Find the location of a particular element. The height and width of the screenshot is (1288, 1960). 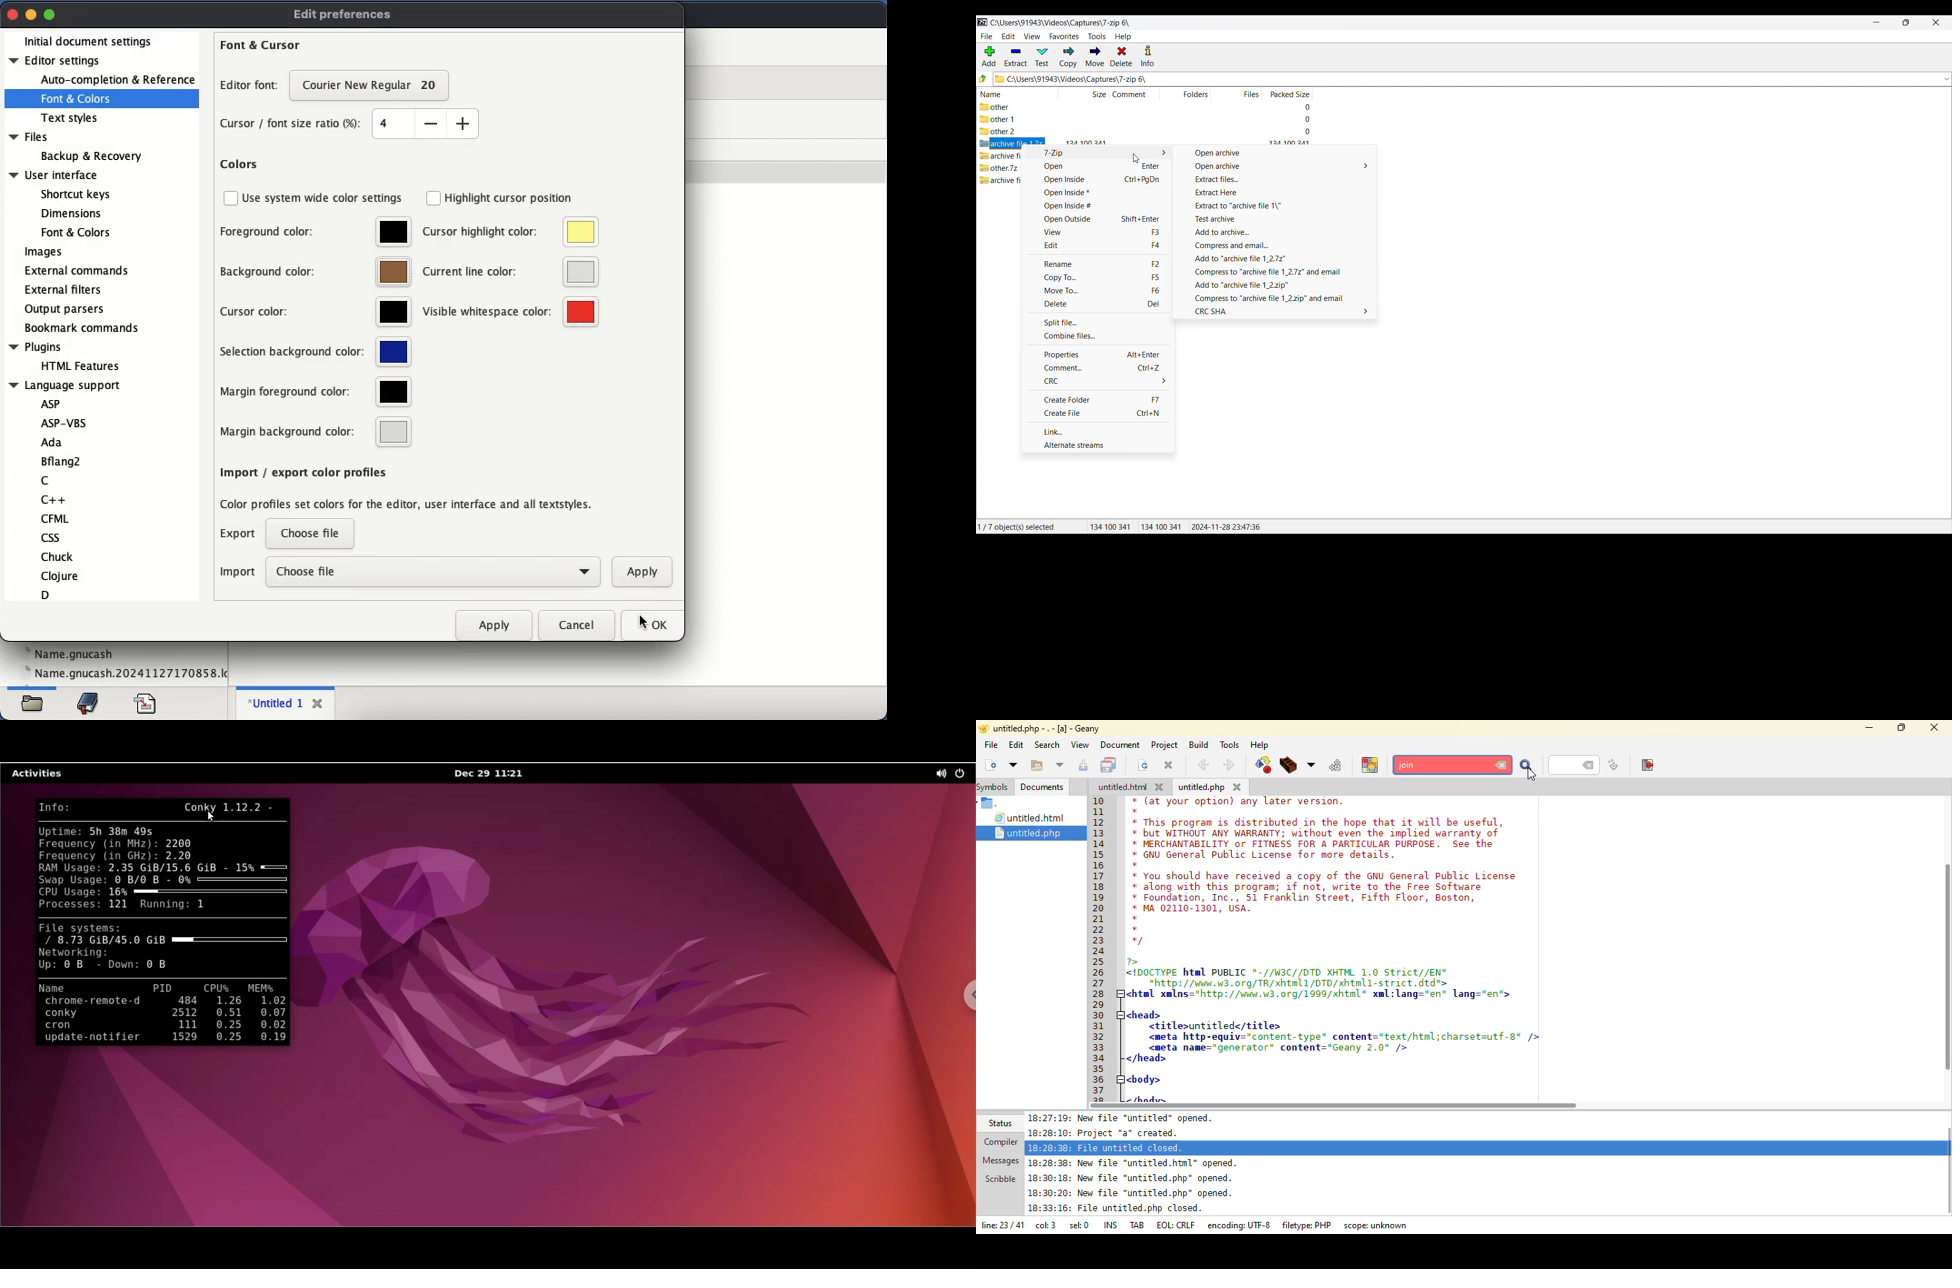

import export color profile is located at coordinates (411, 490).